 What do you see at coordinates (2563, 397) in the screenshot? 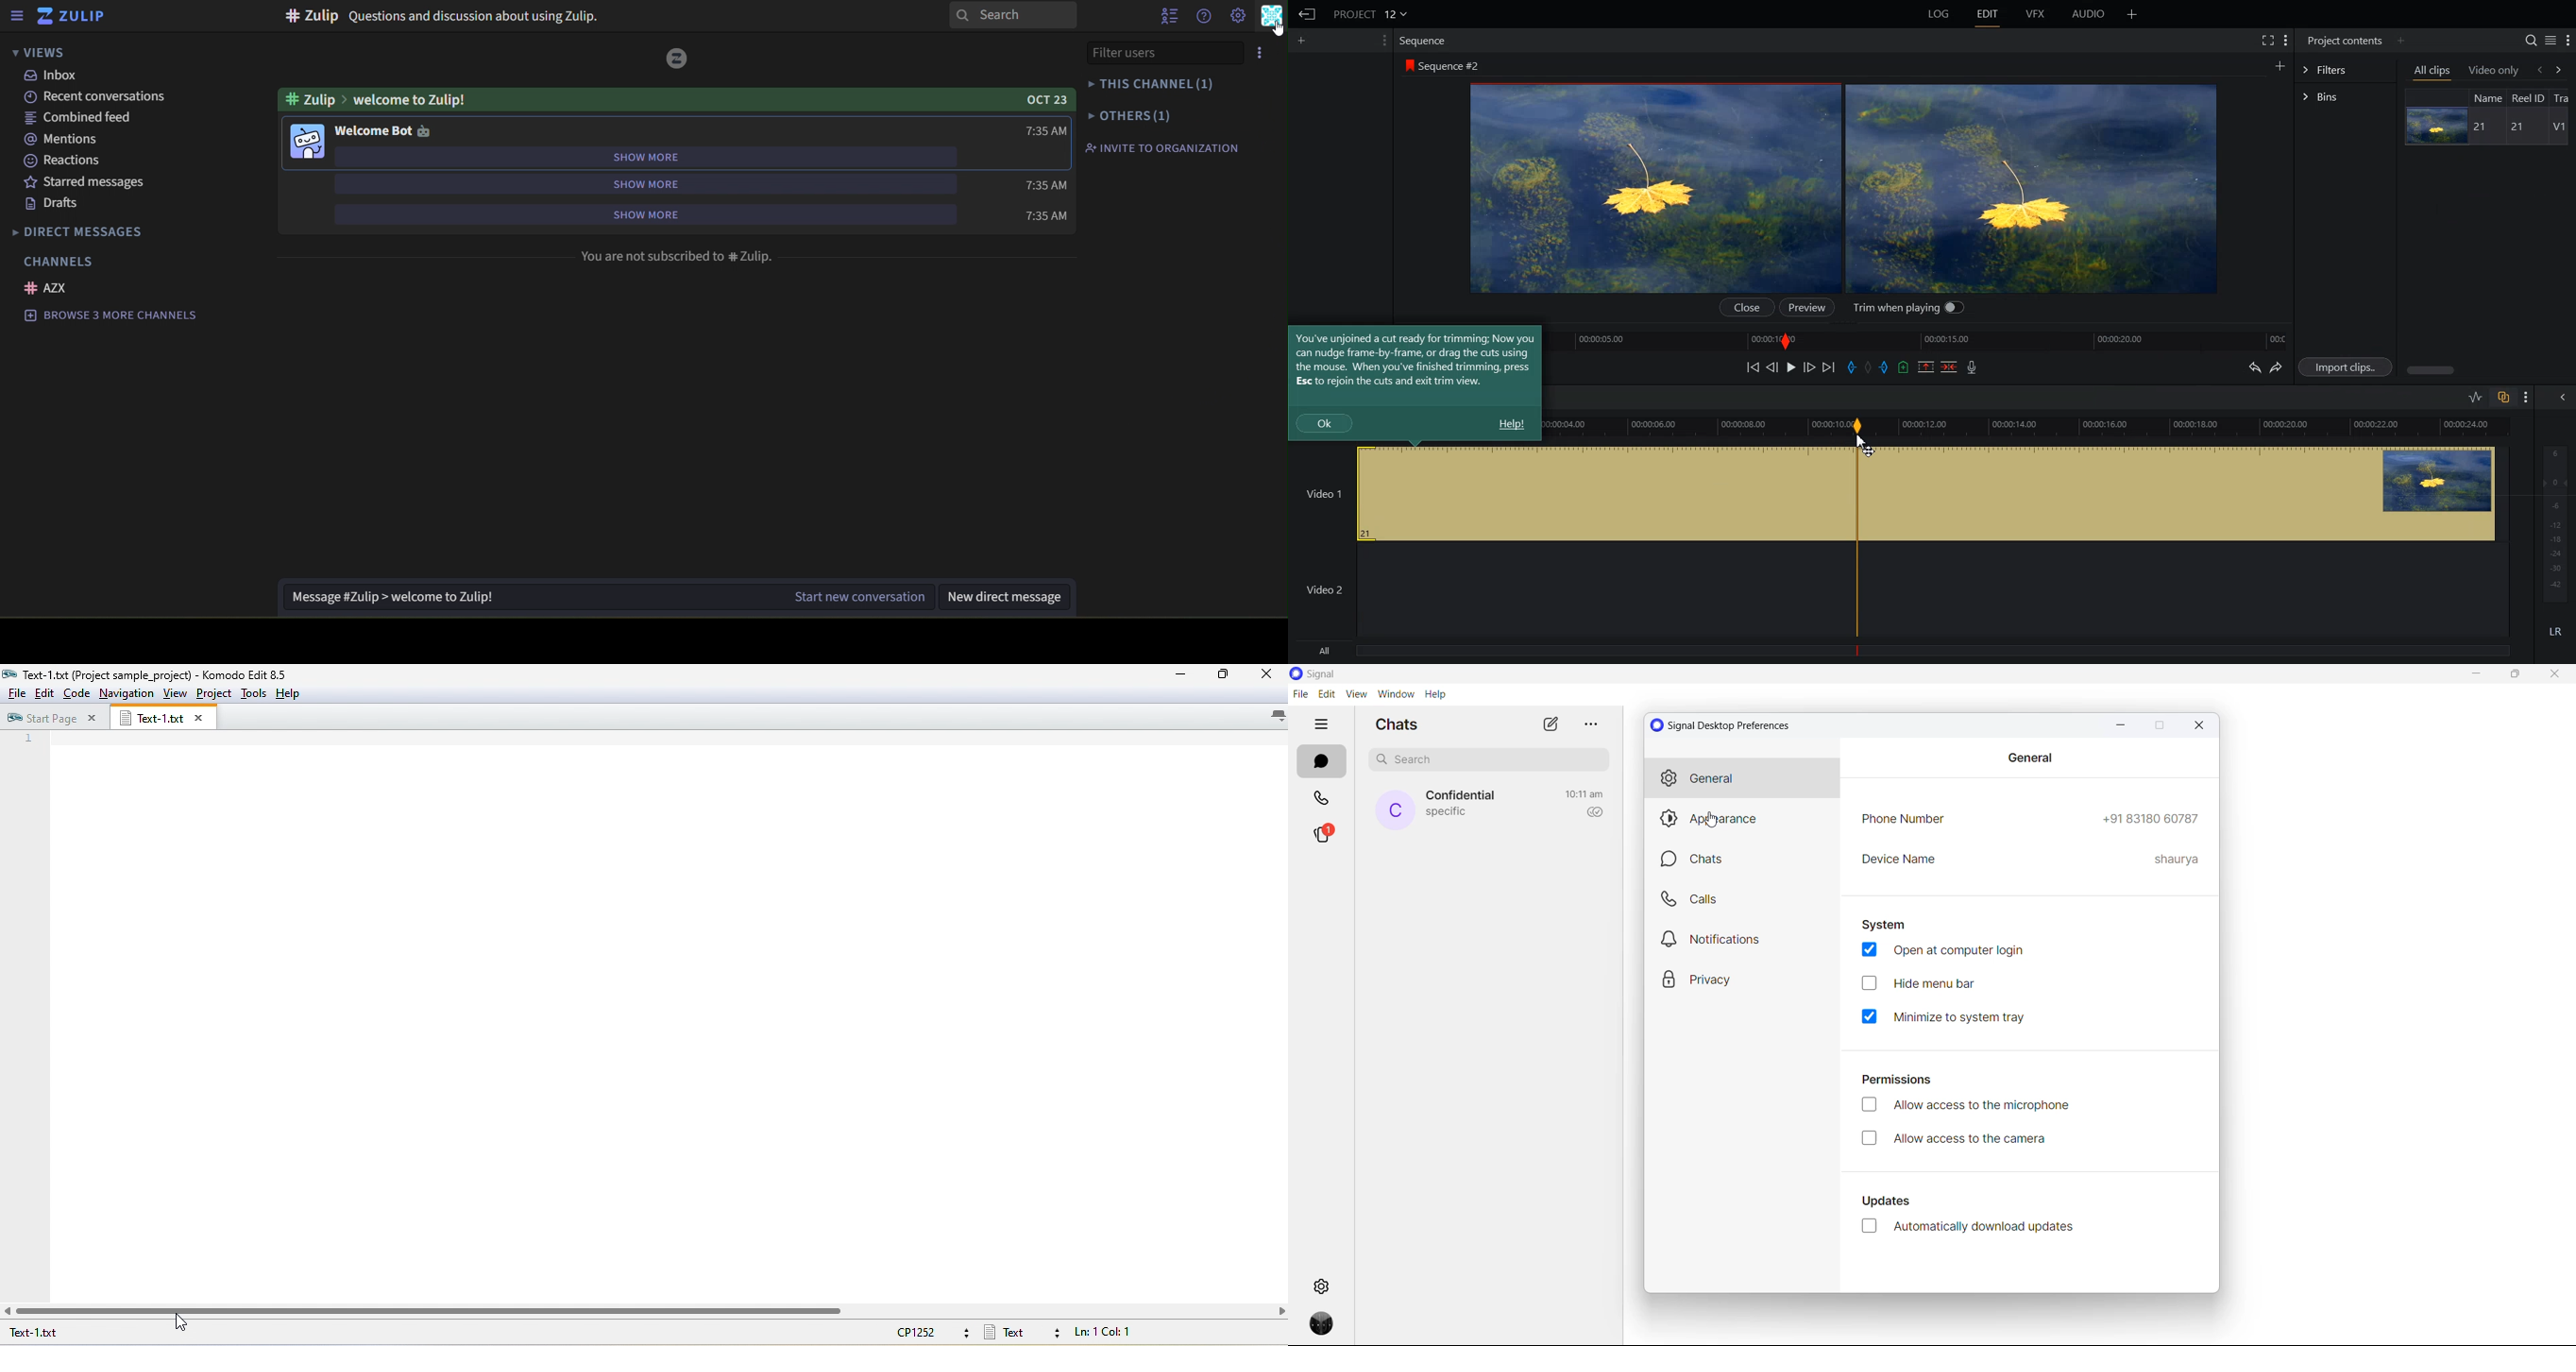
I see `Show all audio track` at bounding box center [2563, 397].